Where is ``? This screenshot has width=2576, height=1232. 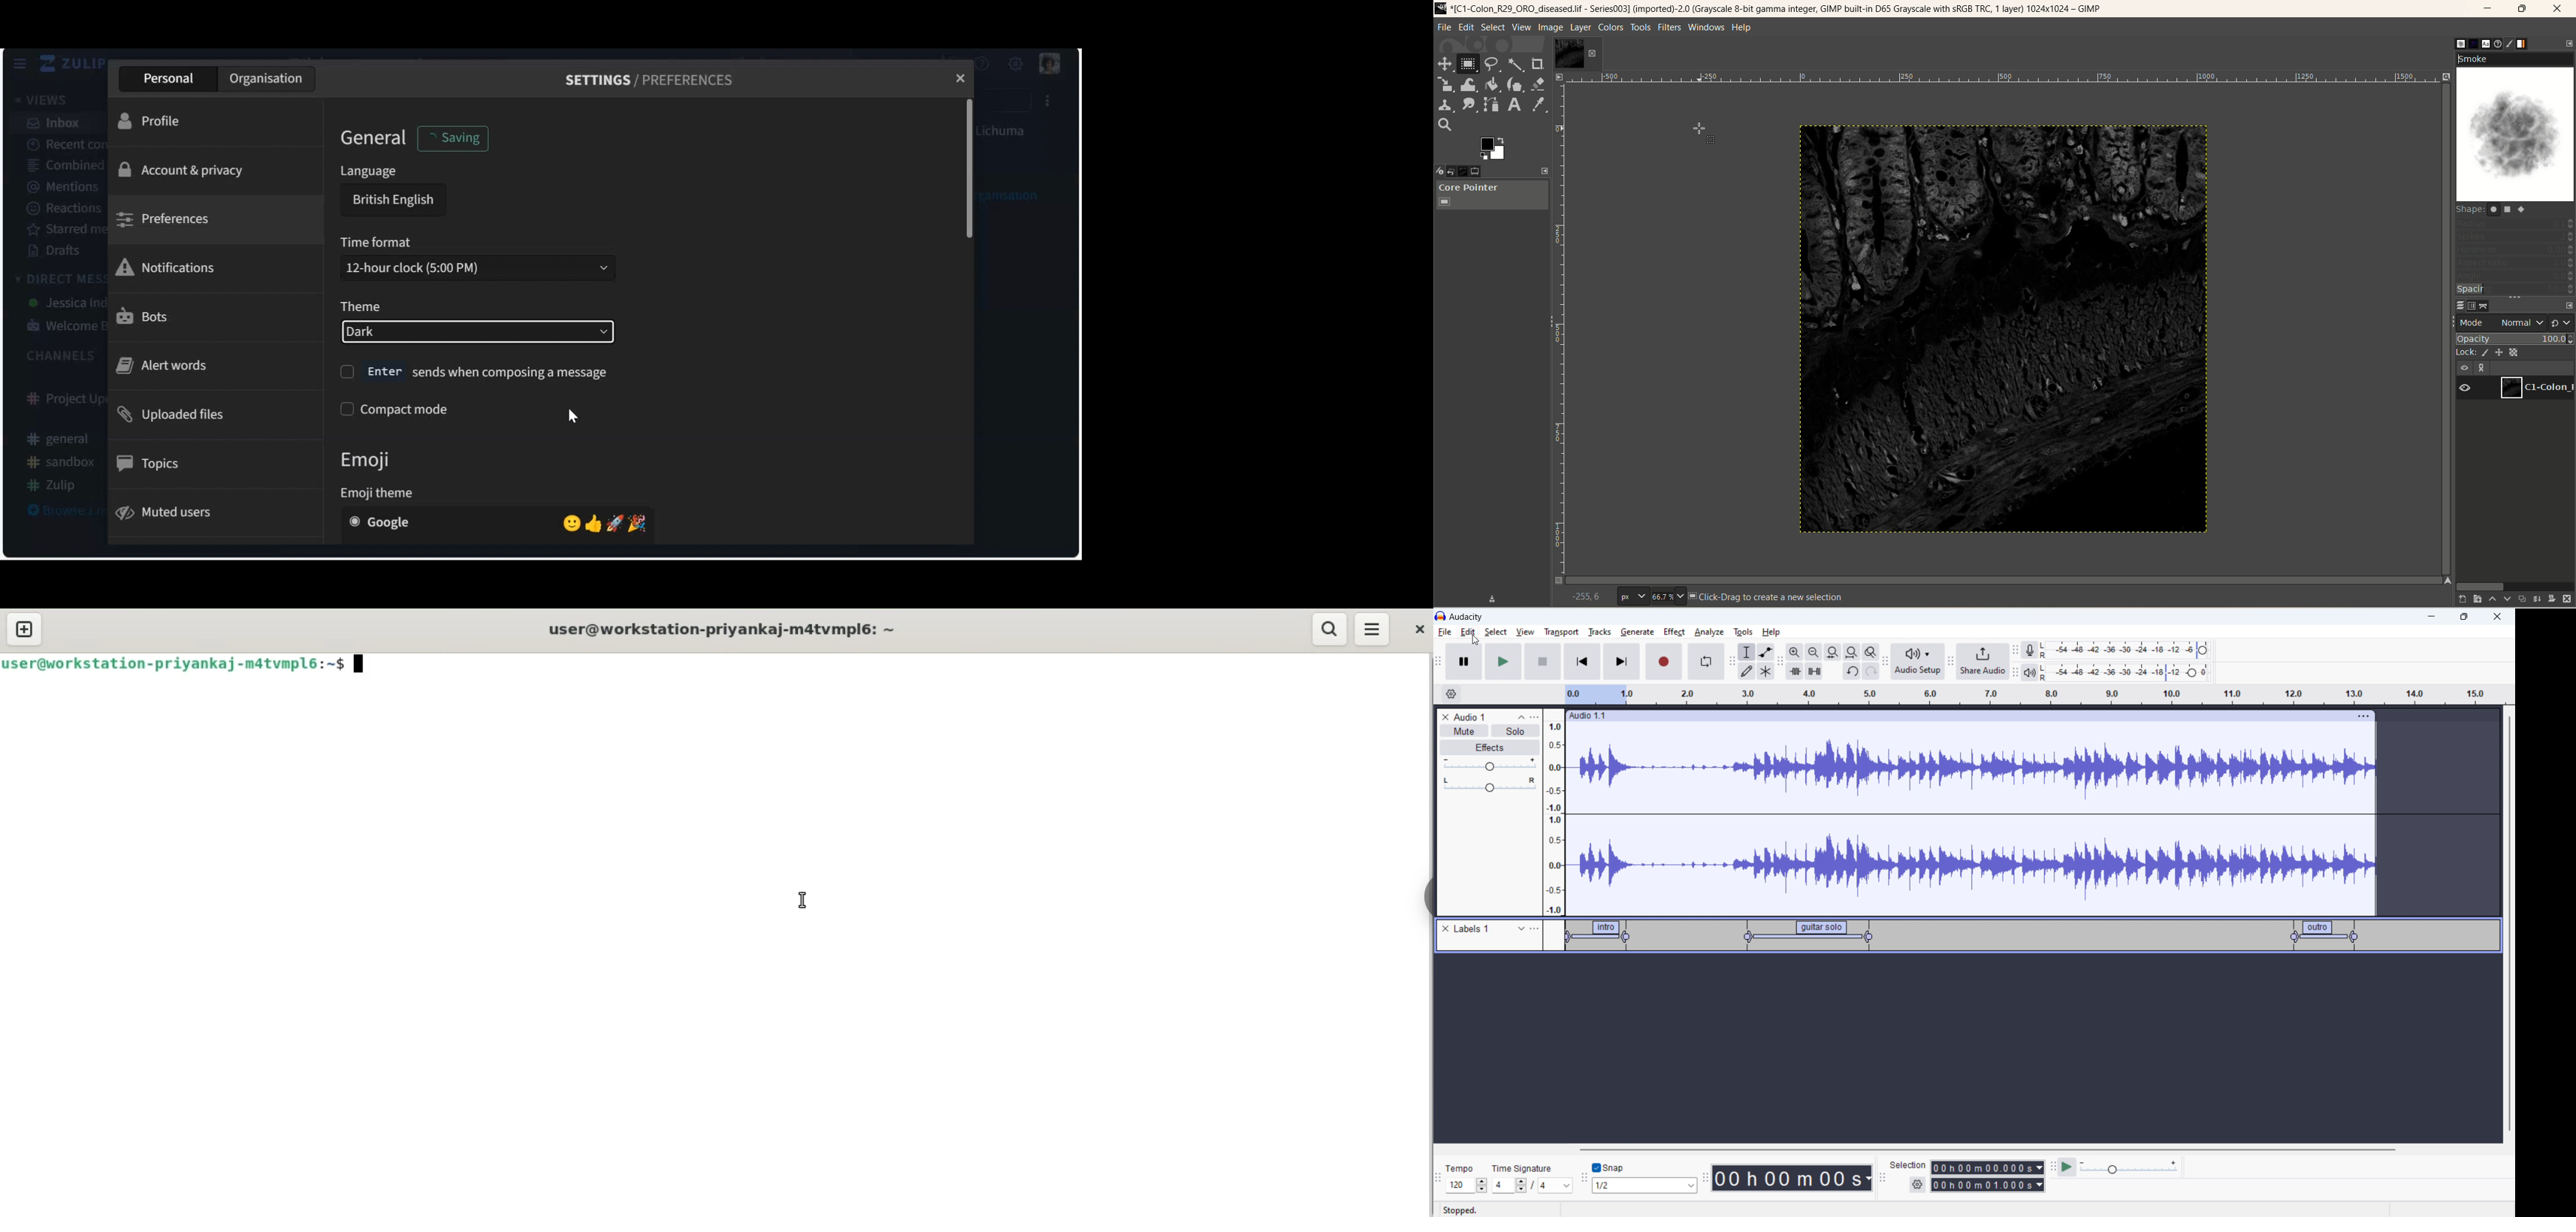
 is located at coordinates (1589, 592).